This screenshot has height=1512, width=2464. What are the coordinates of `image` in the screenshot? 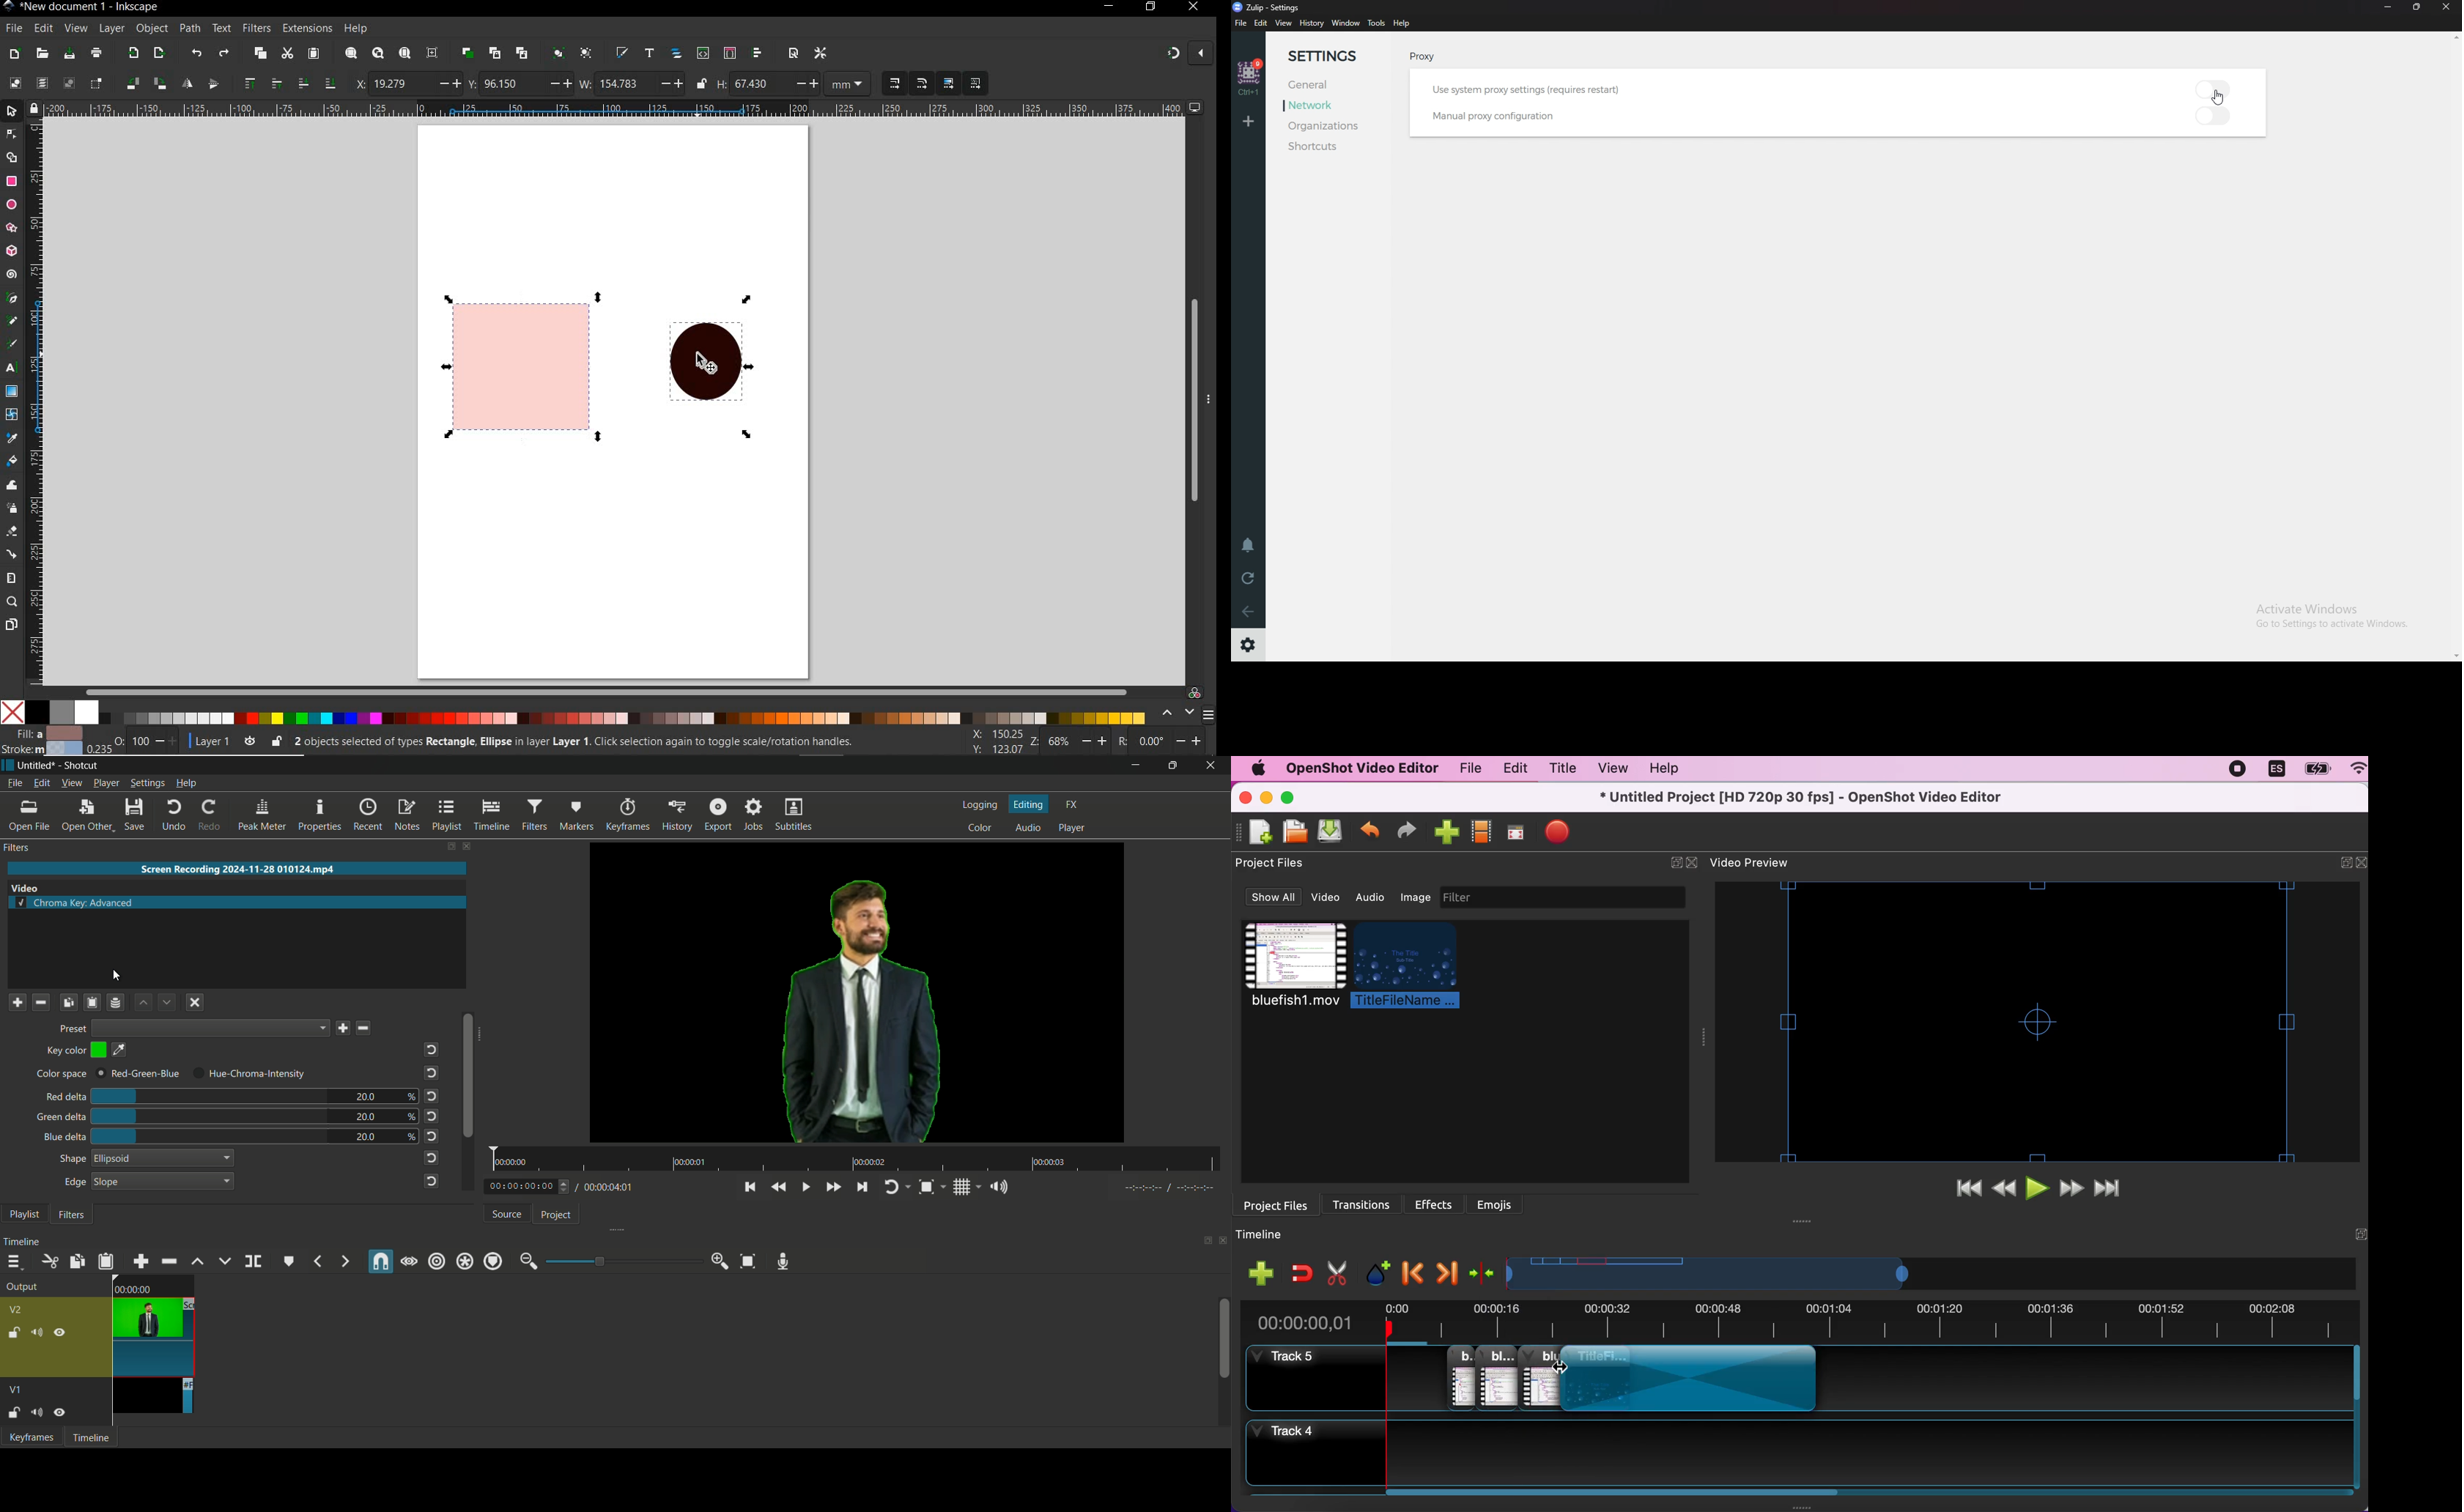 It's located at (1416, 896).